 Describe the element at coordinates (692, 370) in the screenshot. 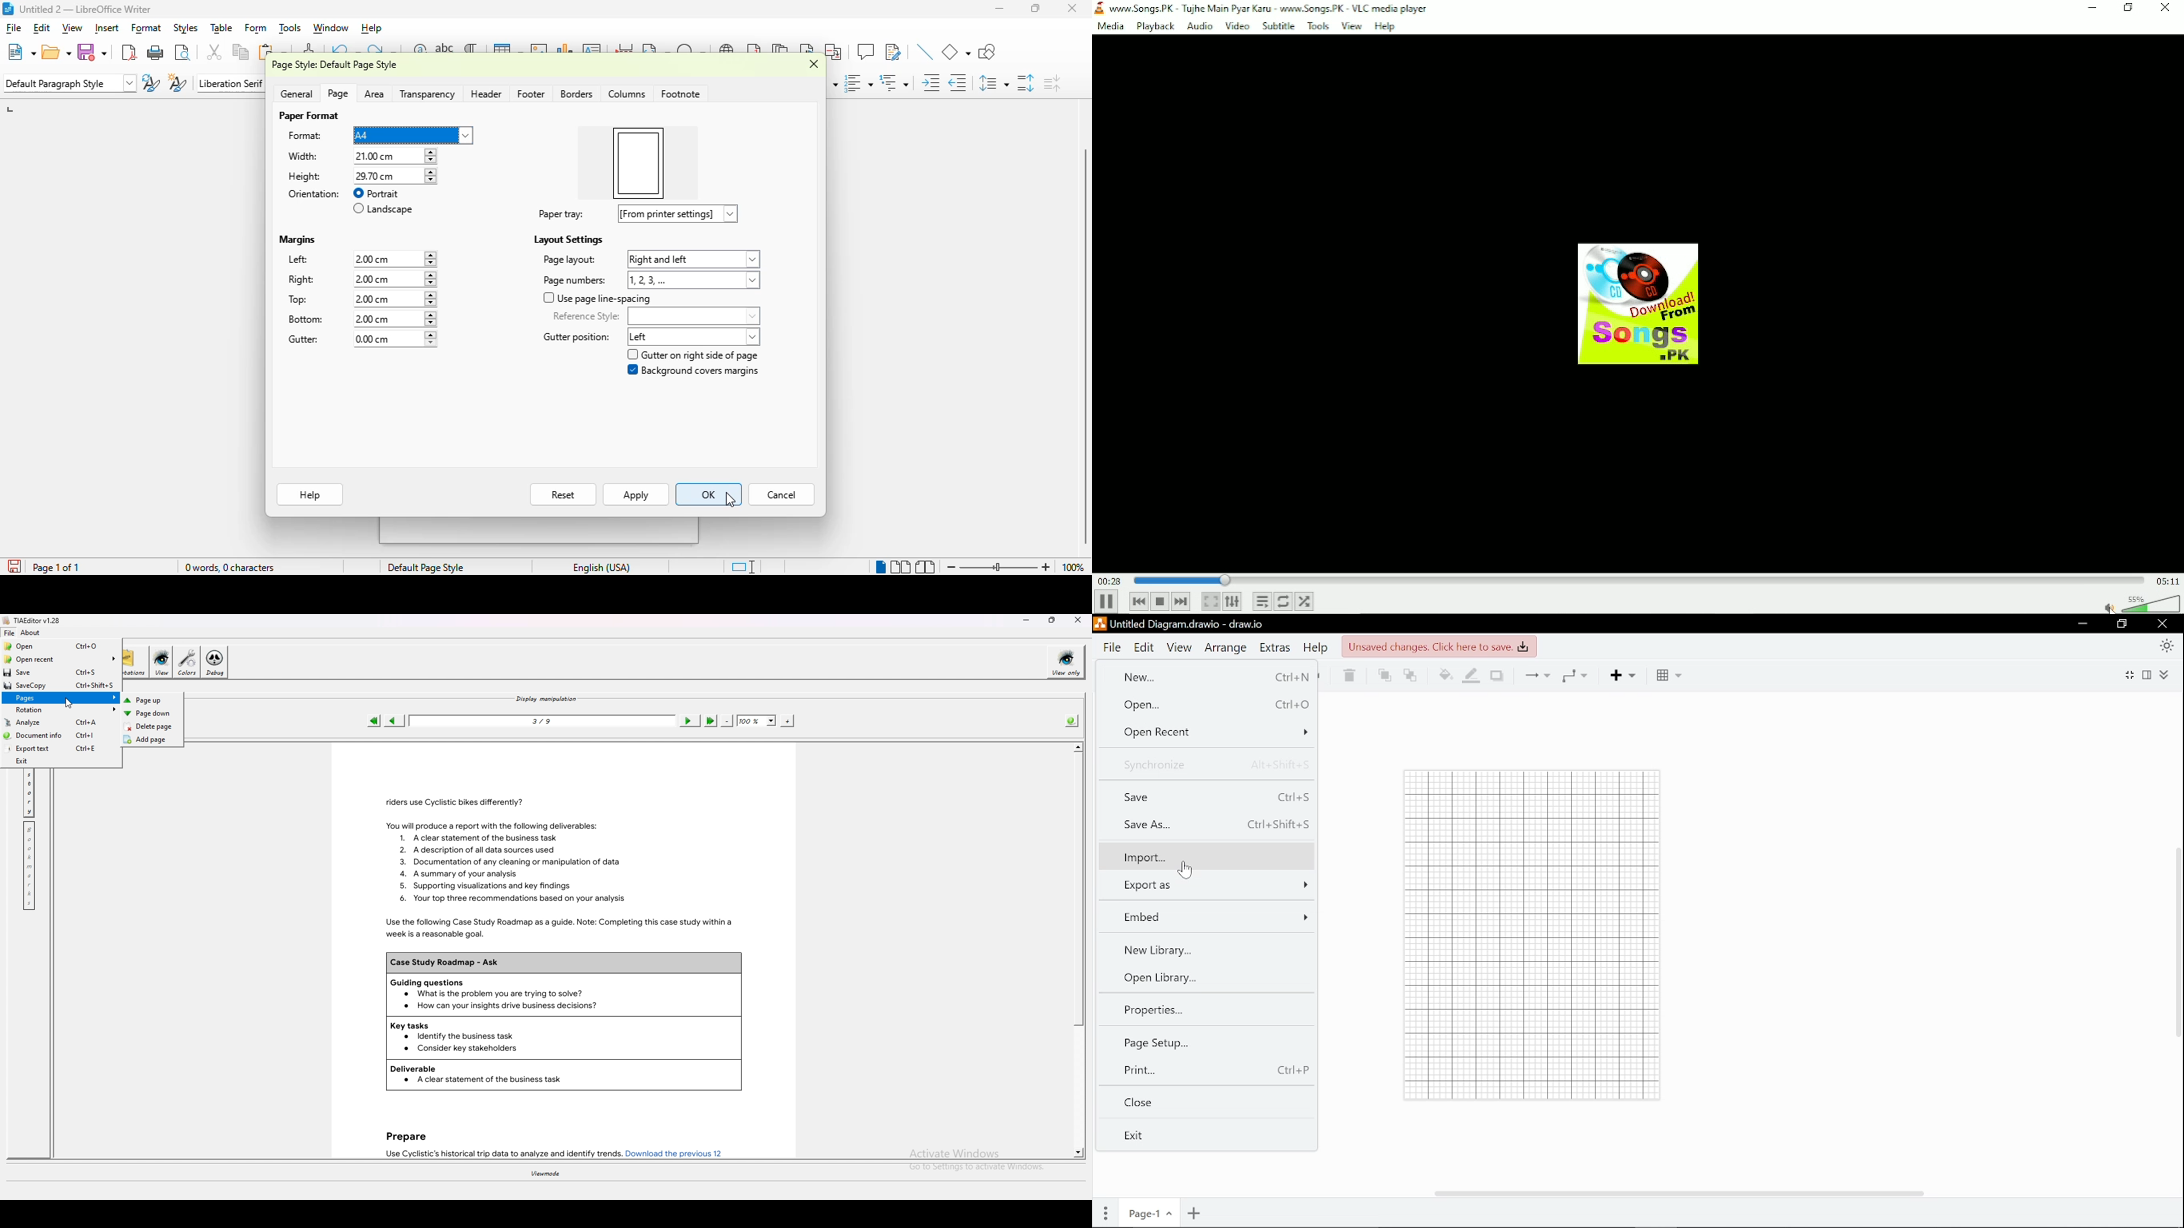

I see `background covers margin` at that location.